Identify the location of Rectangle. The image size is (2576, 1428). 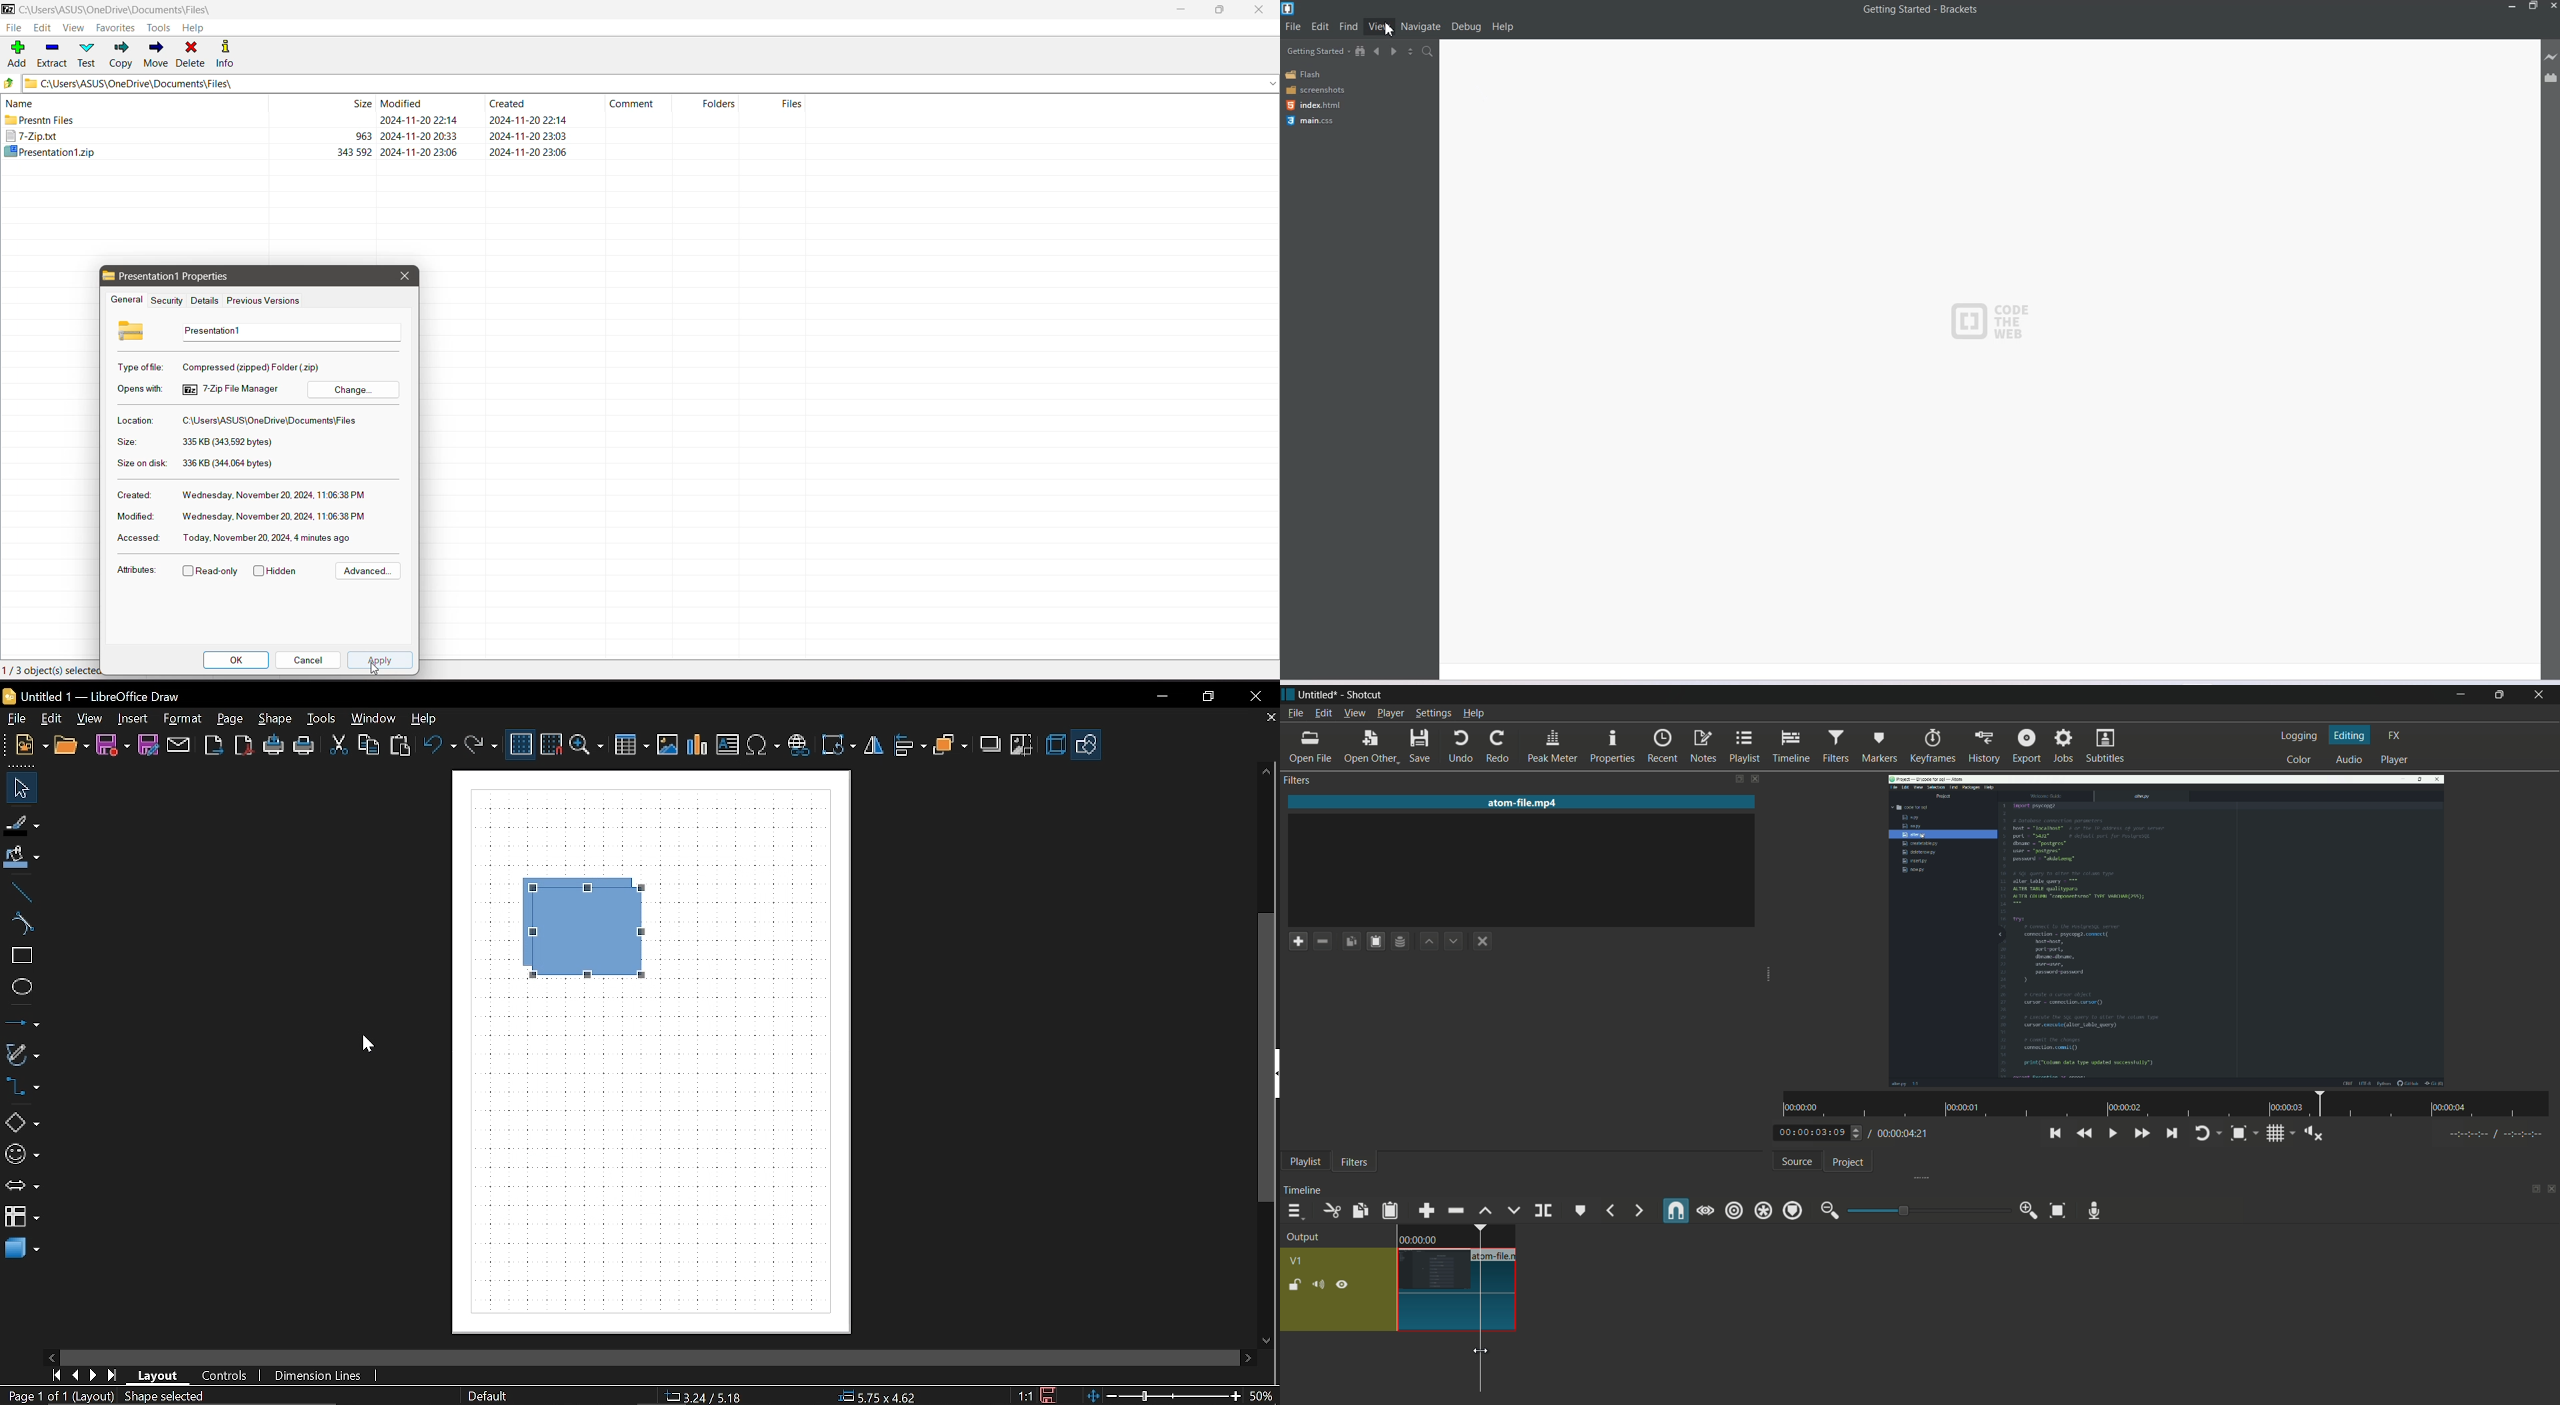
(18, 956).